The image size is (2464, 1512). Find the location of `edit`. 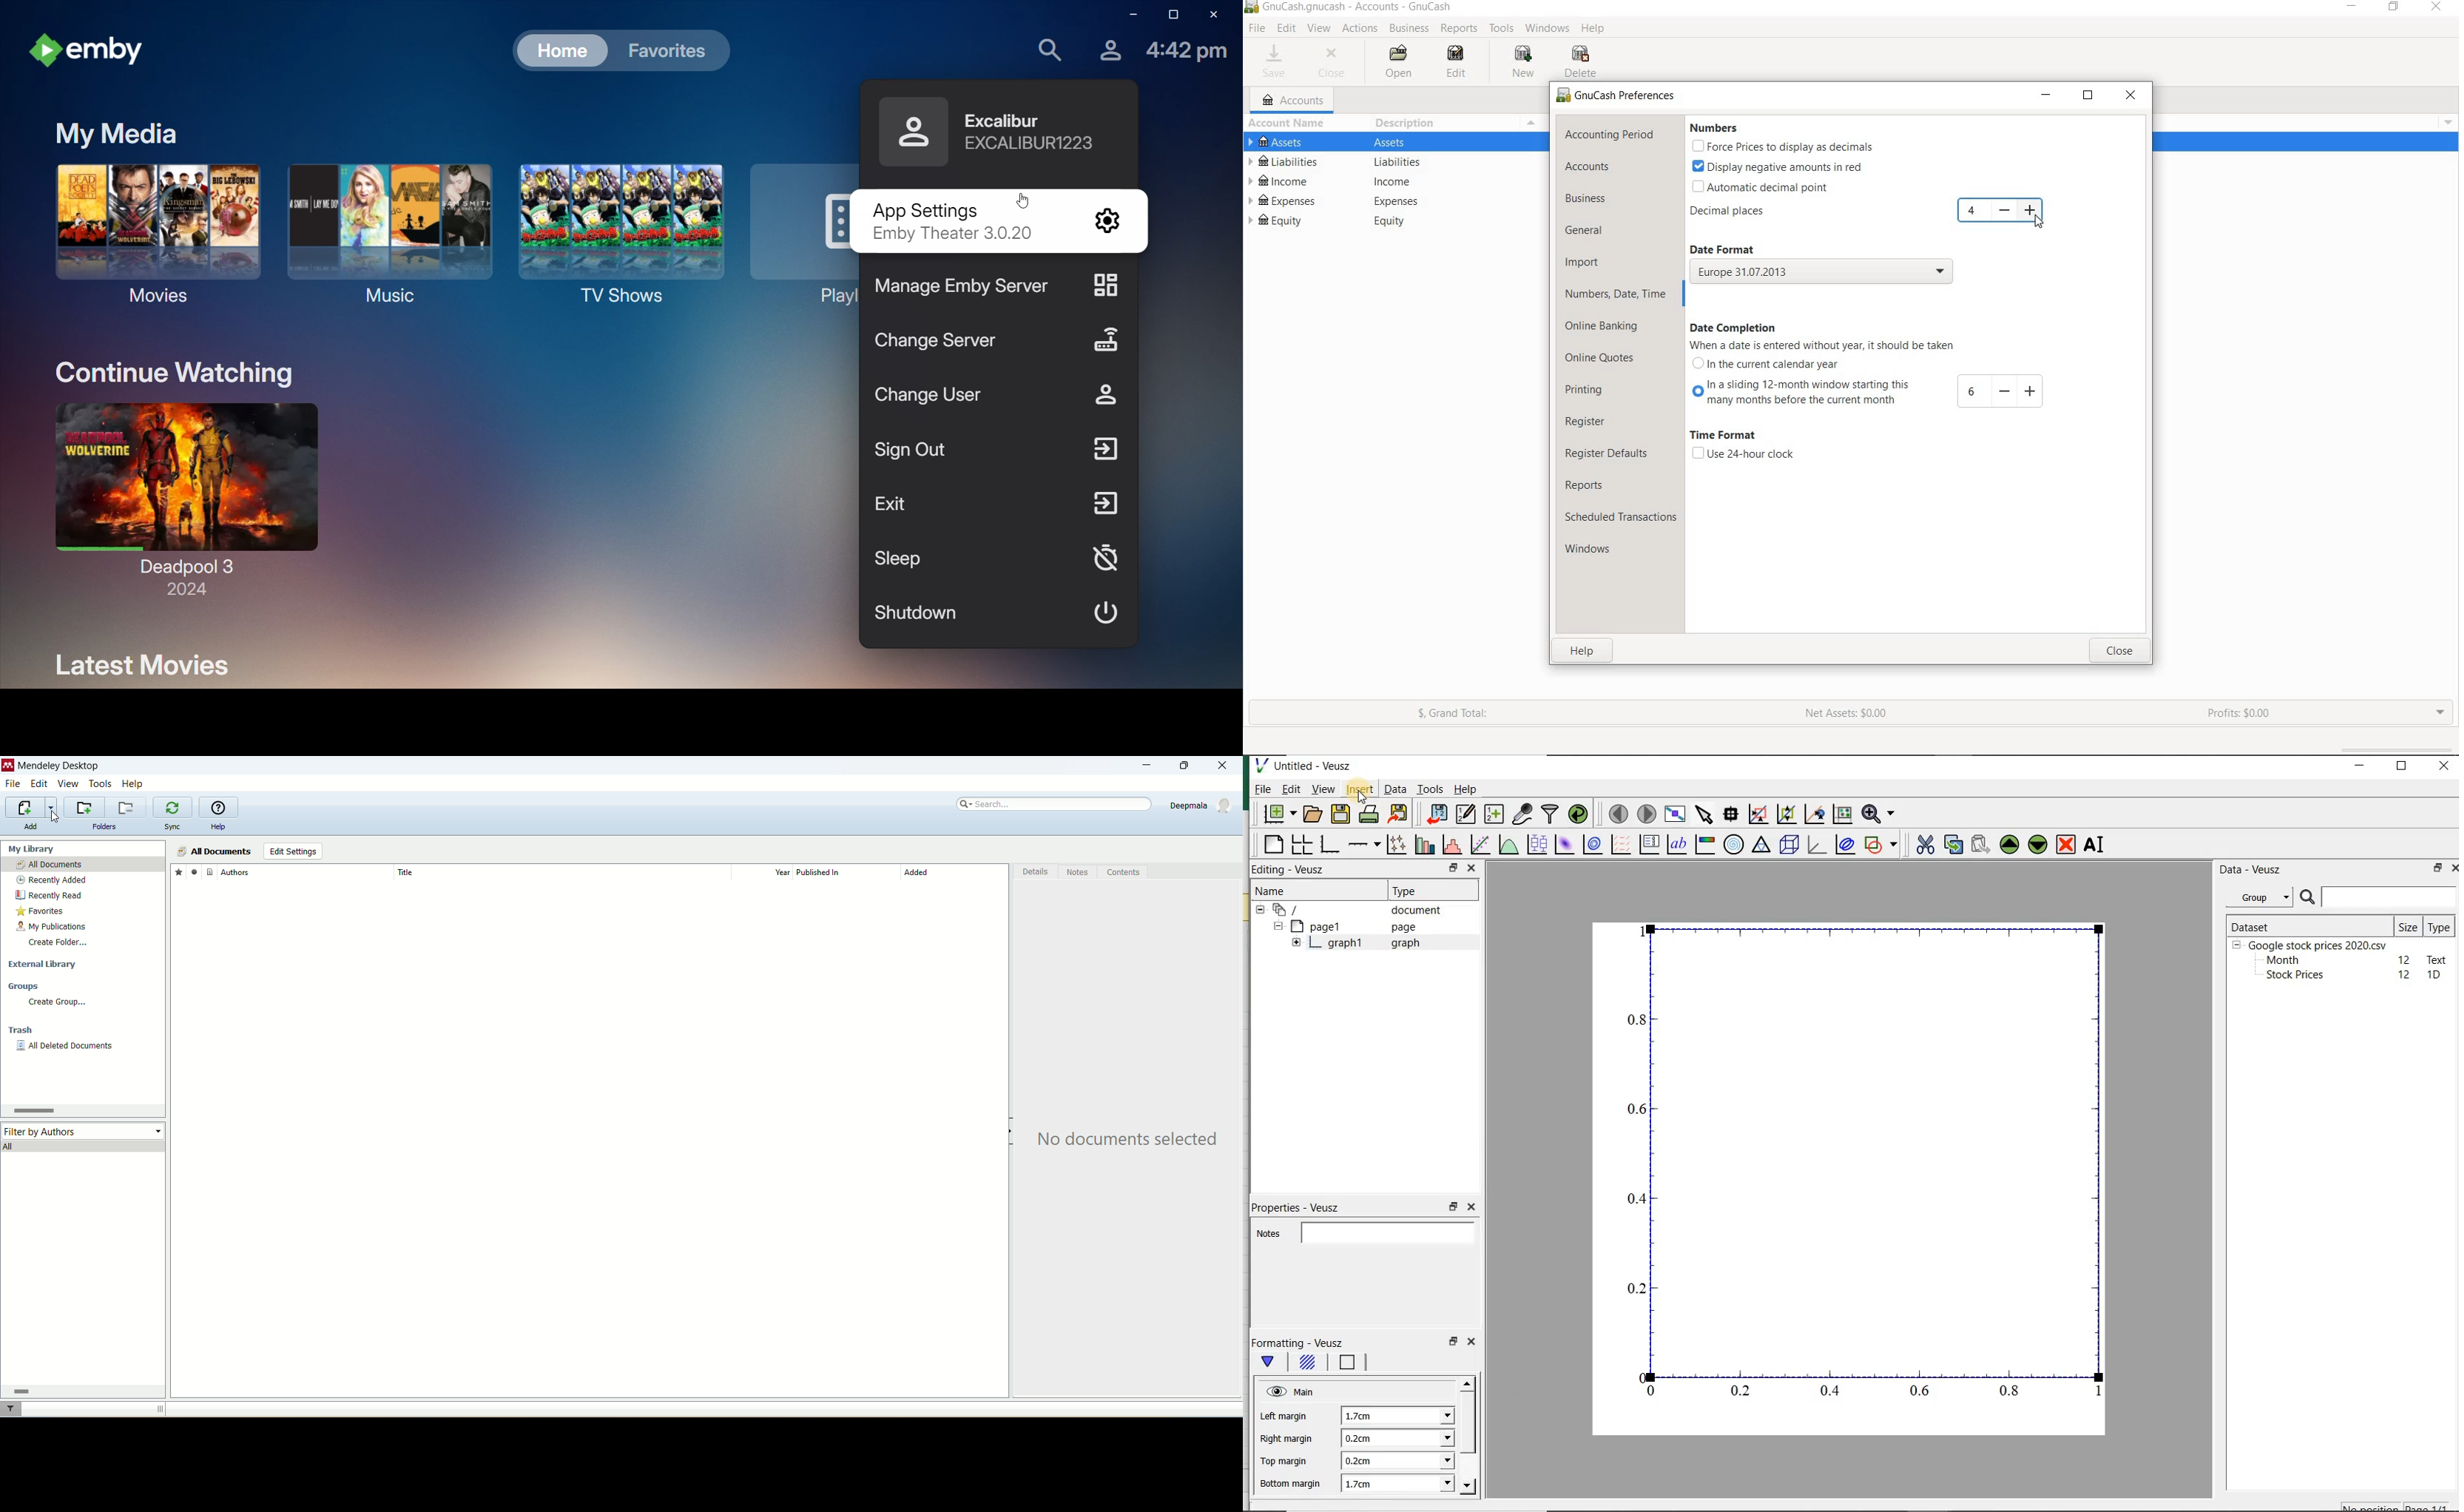

edit is located at coordinates (38, 784).